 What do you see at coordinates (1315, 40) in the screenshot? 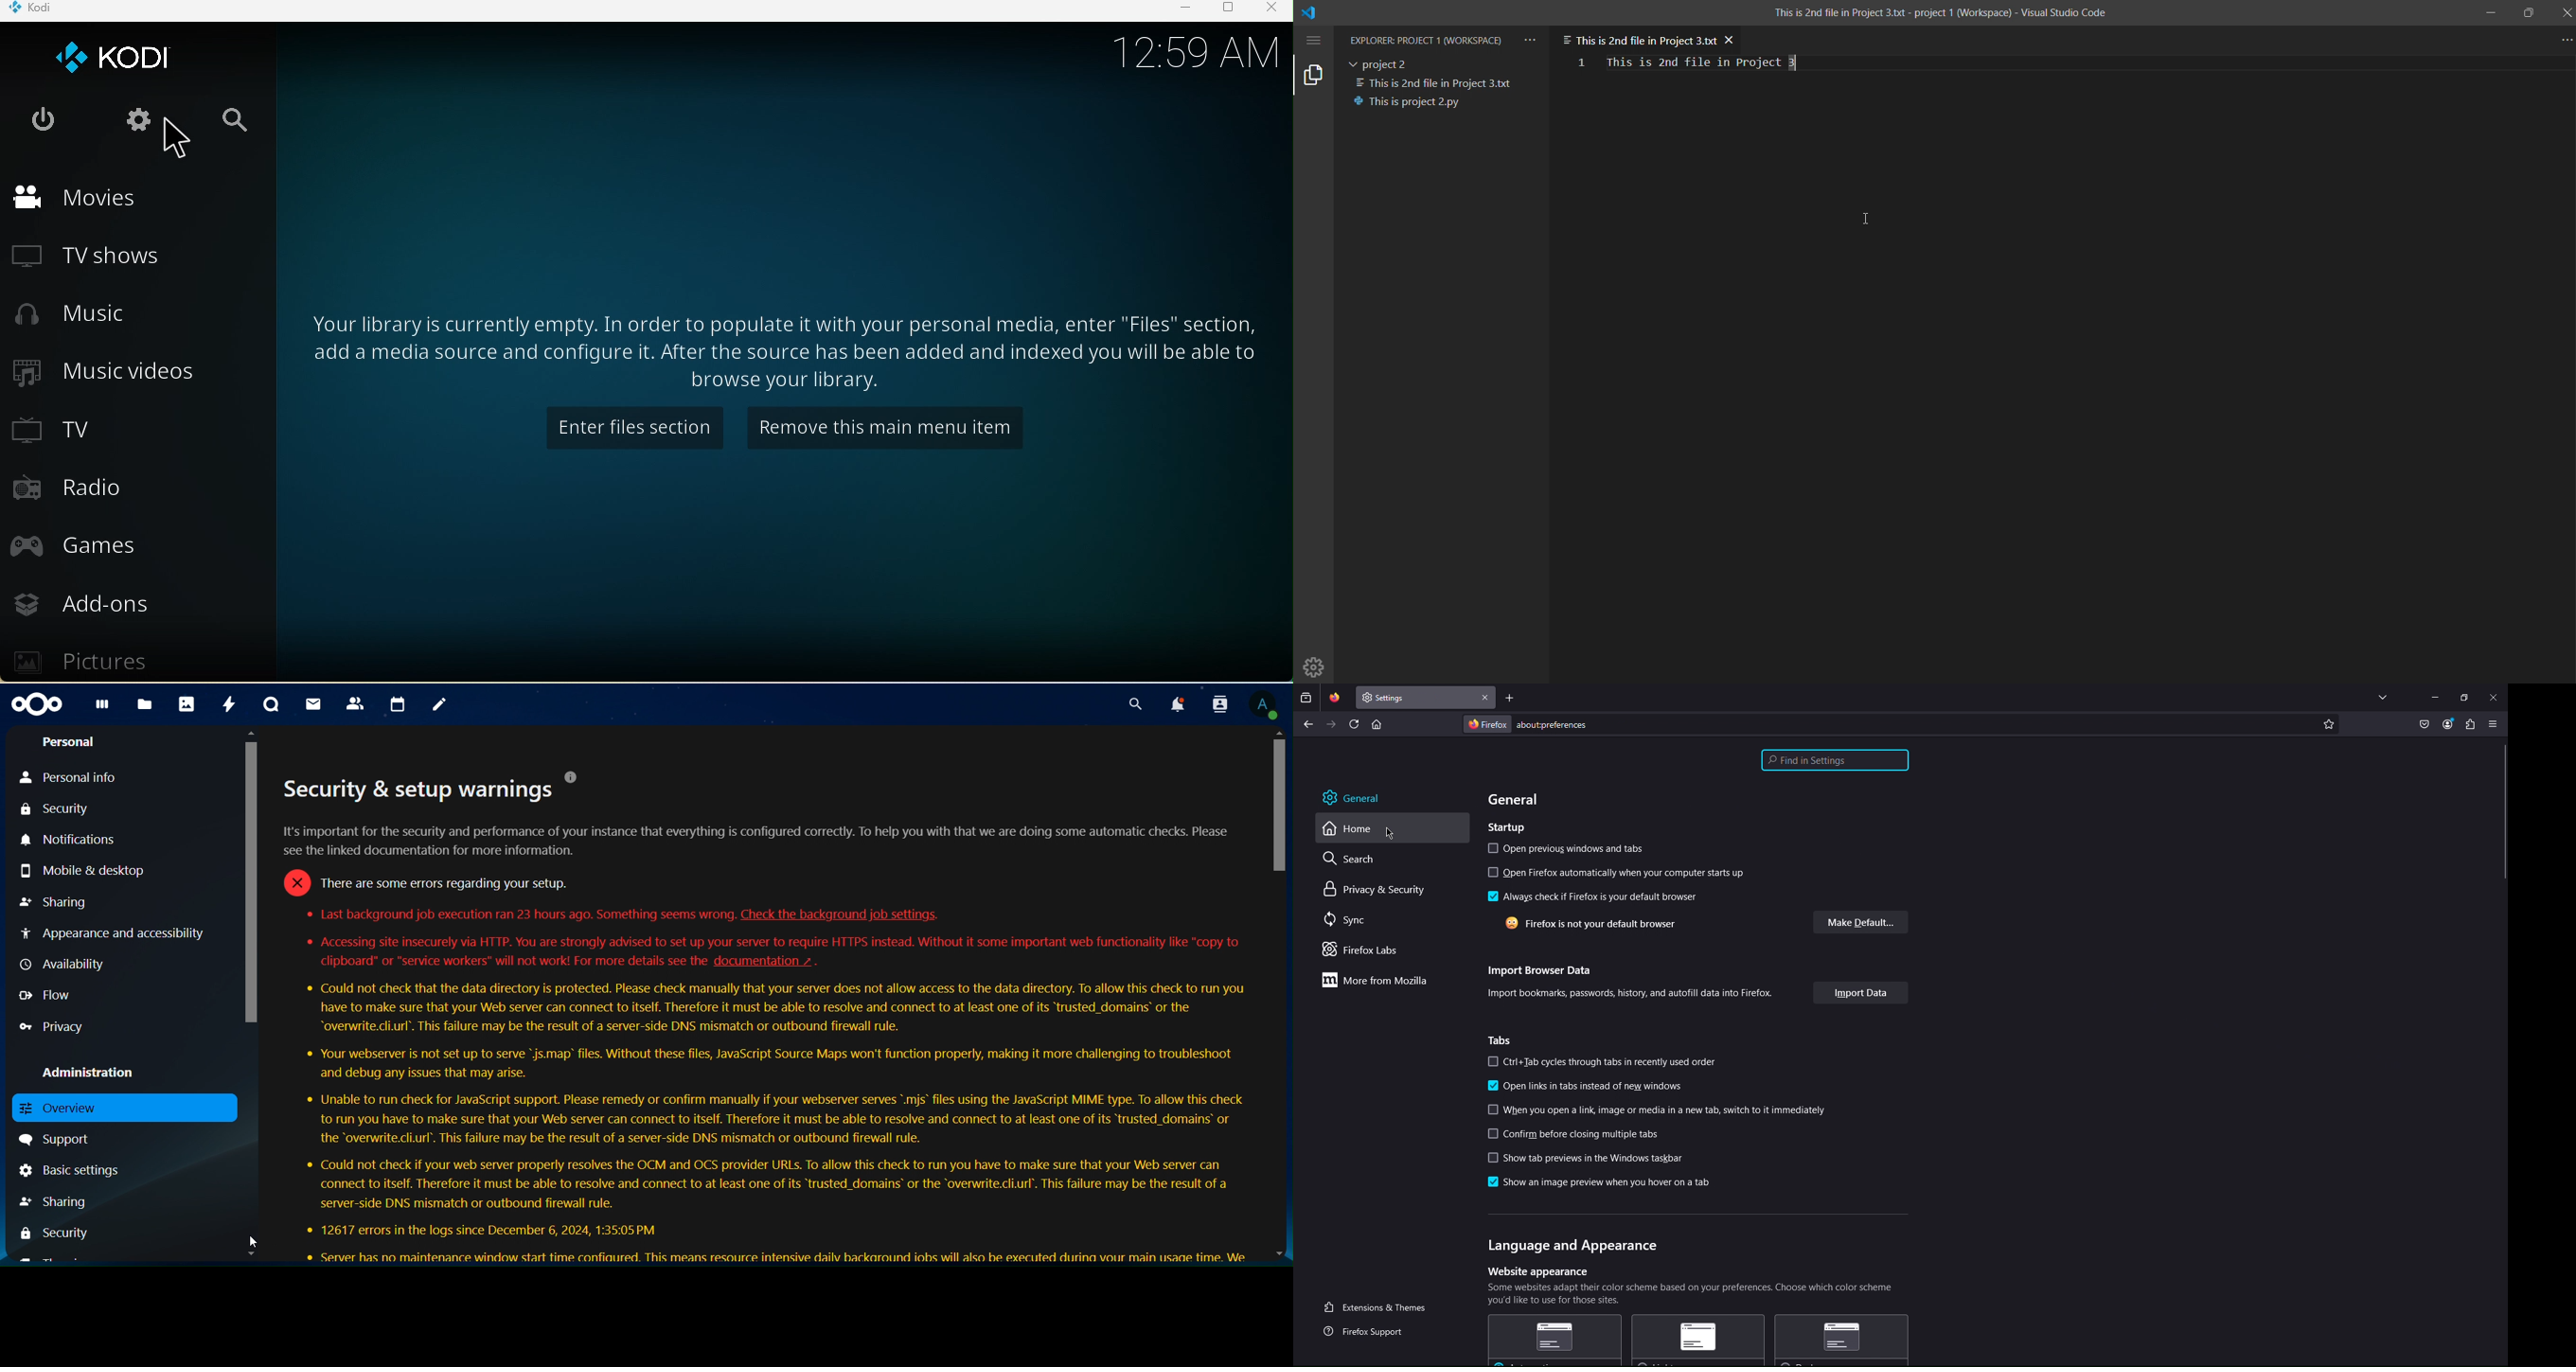
I see `Menu options` at bounding box center [1315, 40].